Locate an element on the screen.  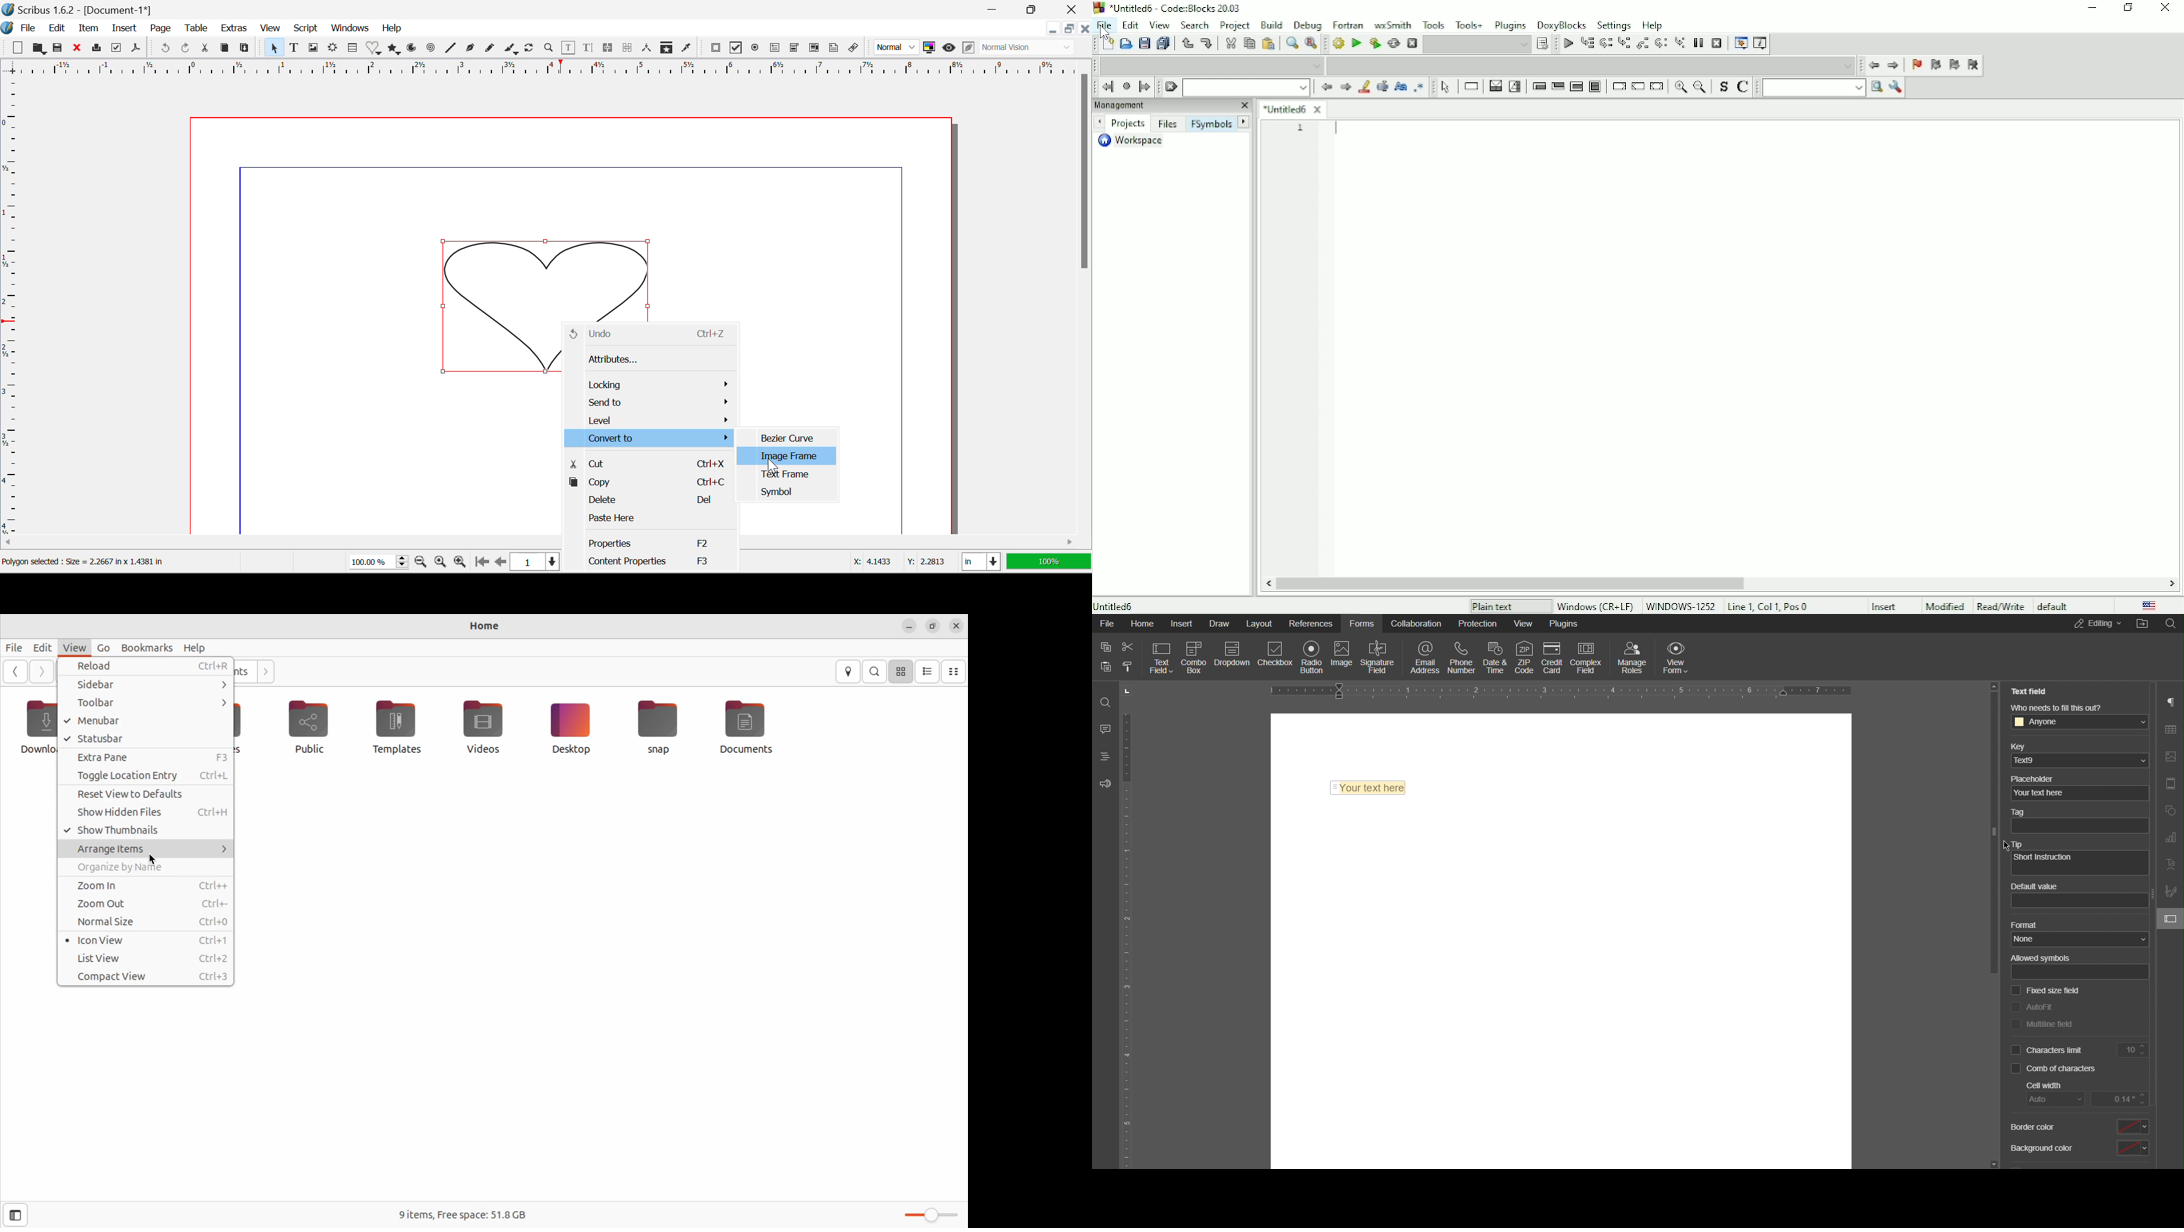
Jump back is located at coordinates (1873, 66).